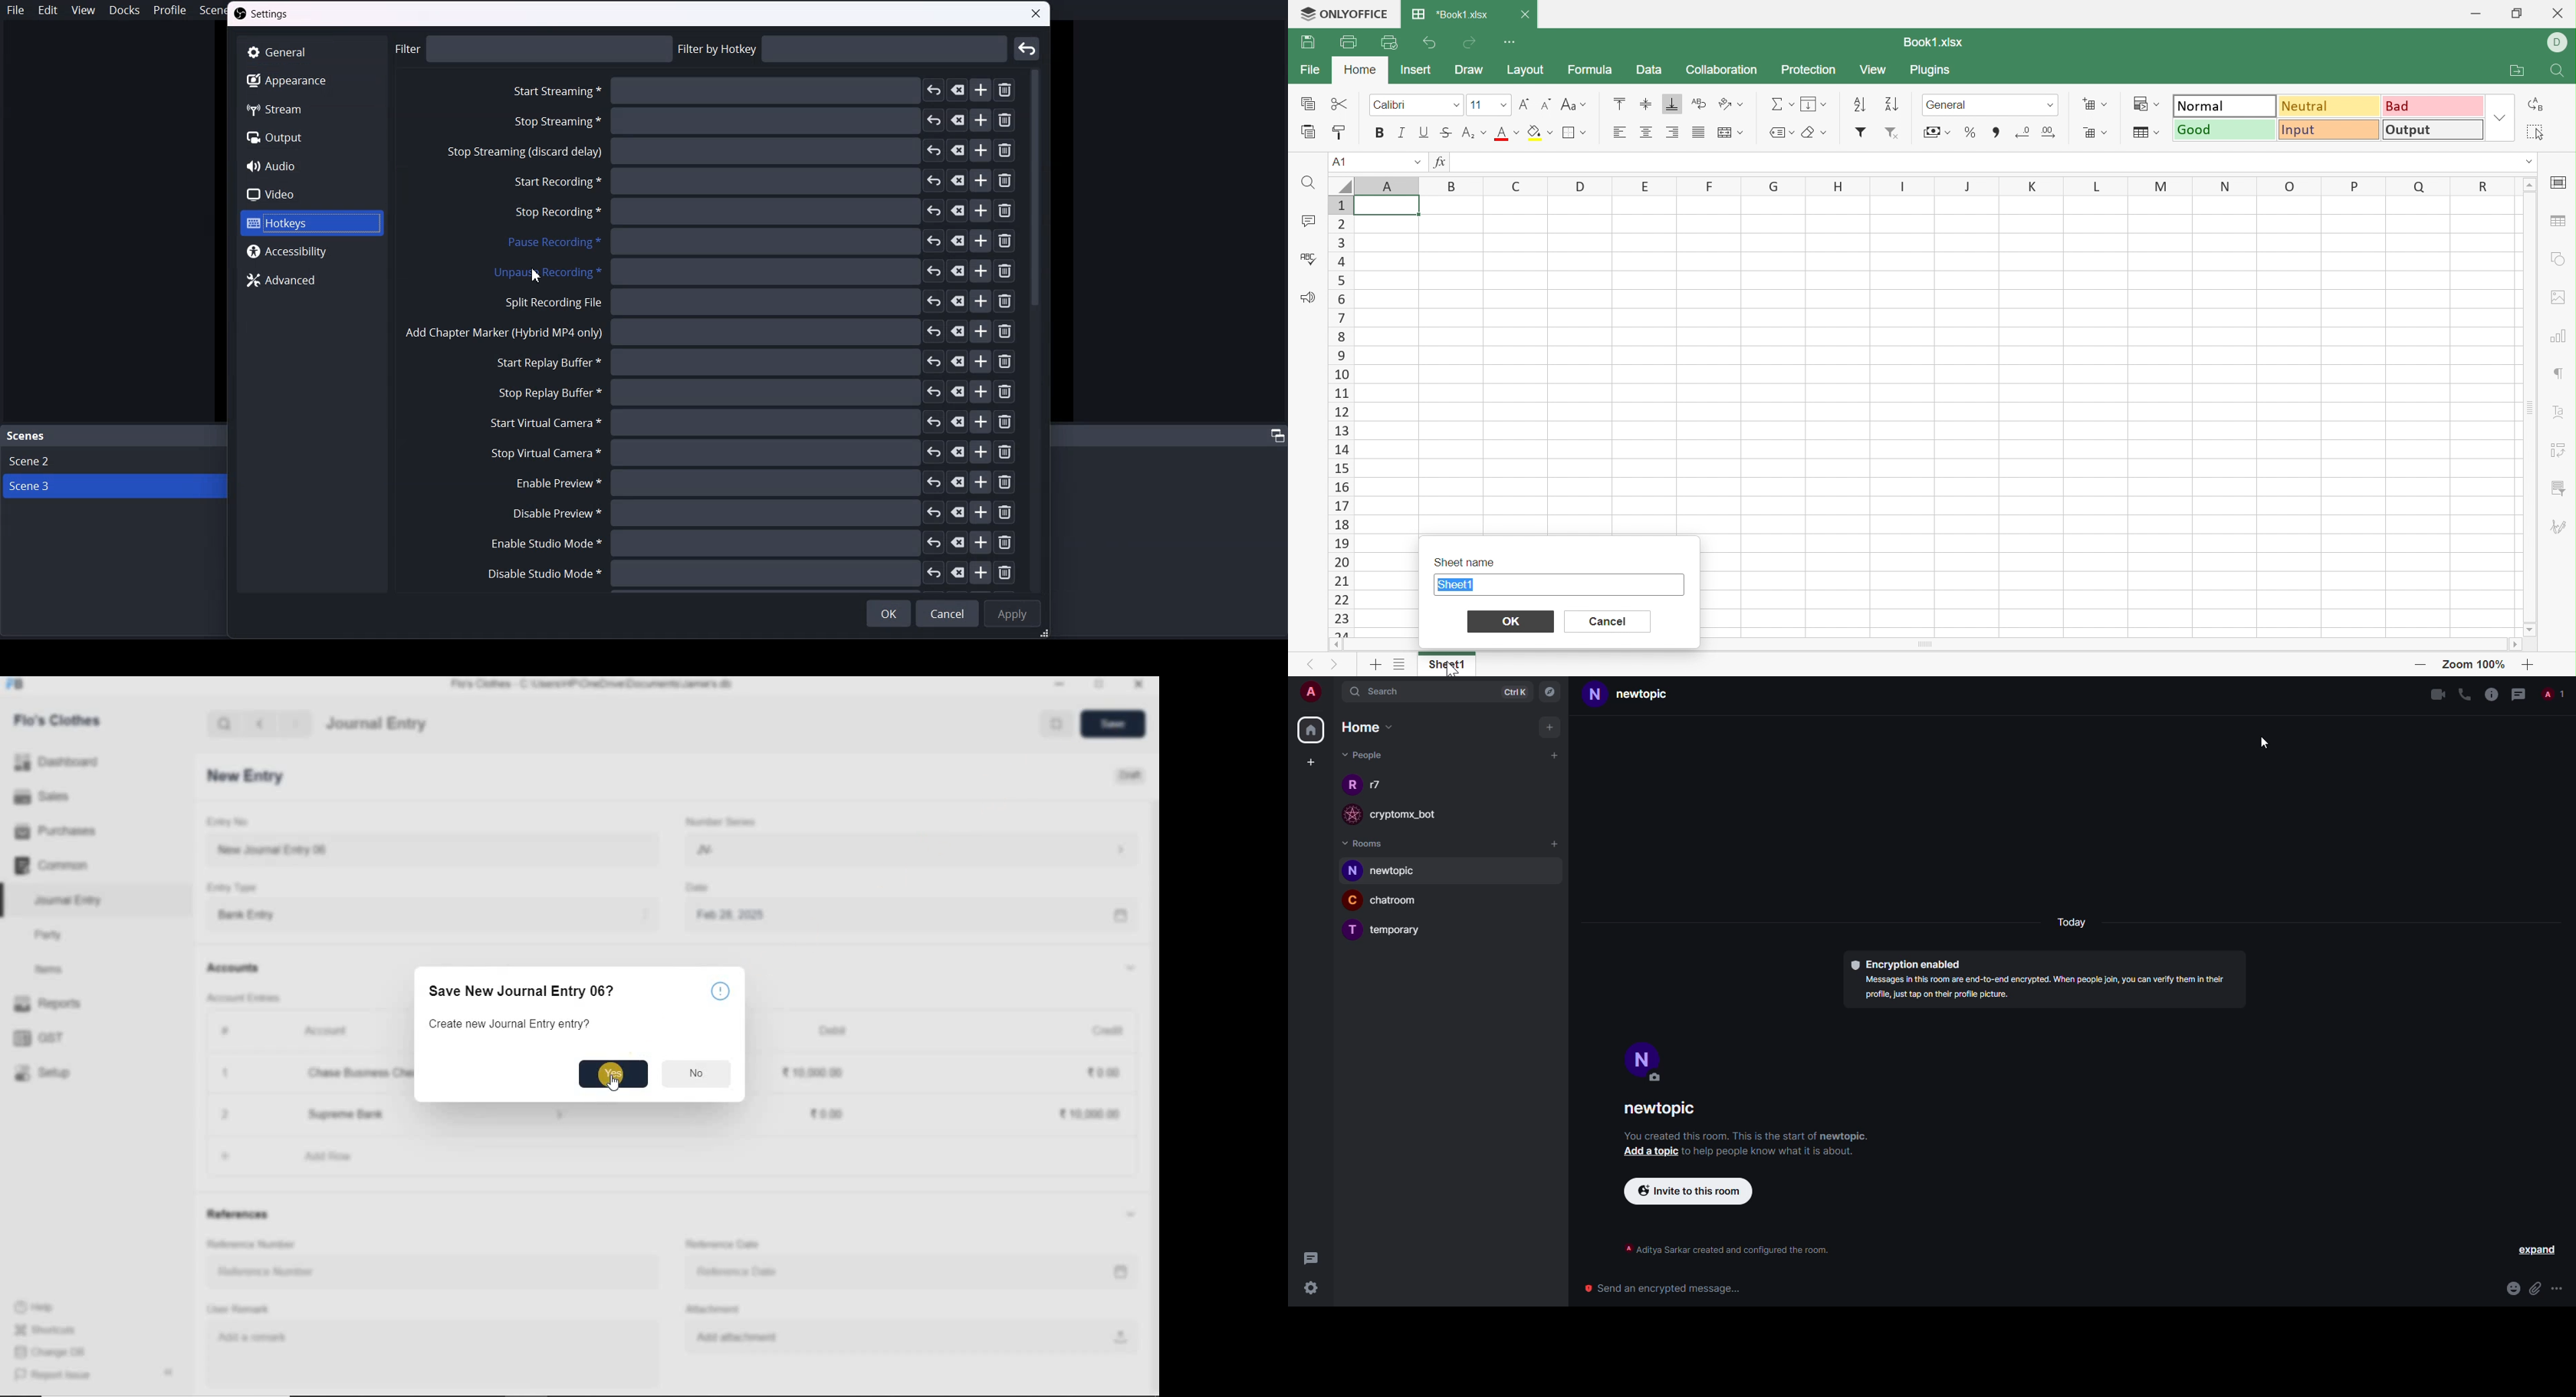  I want to click on Input, so click(2331, 130).